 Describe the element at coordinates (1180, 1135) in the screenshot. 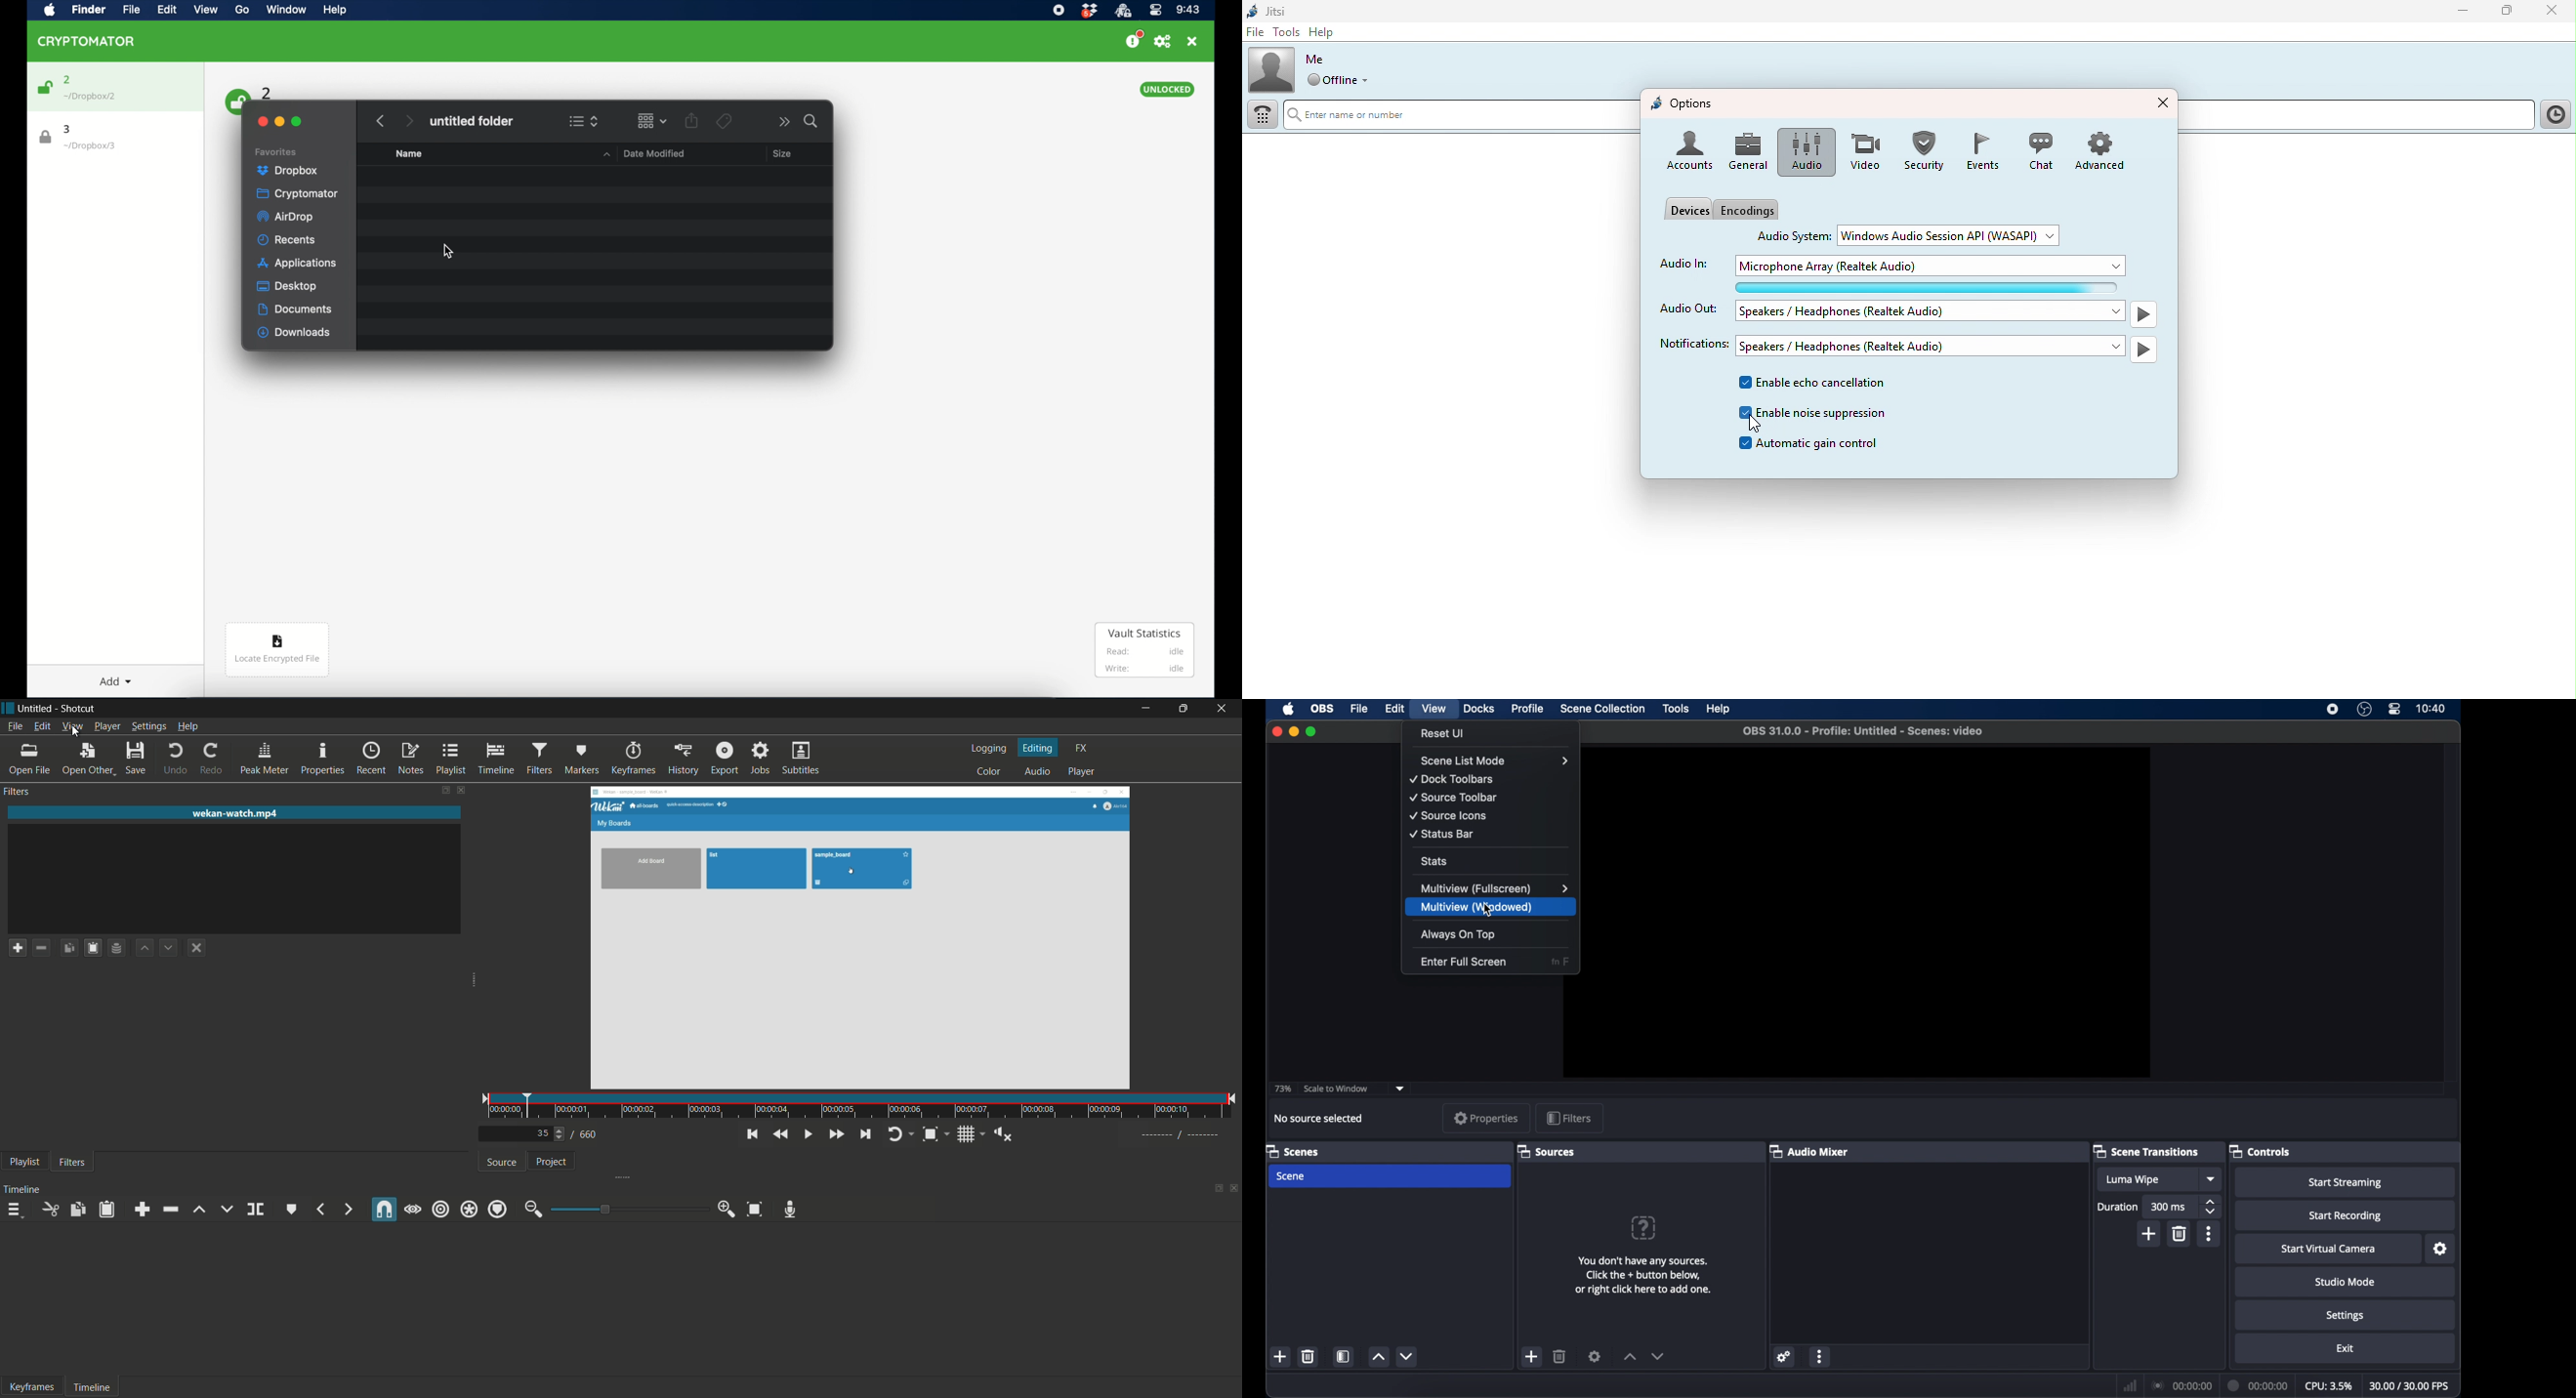

I see `----- / ---` at that location.